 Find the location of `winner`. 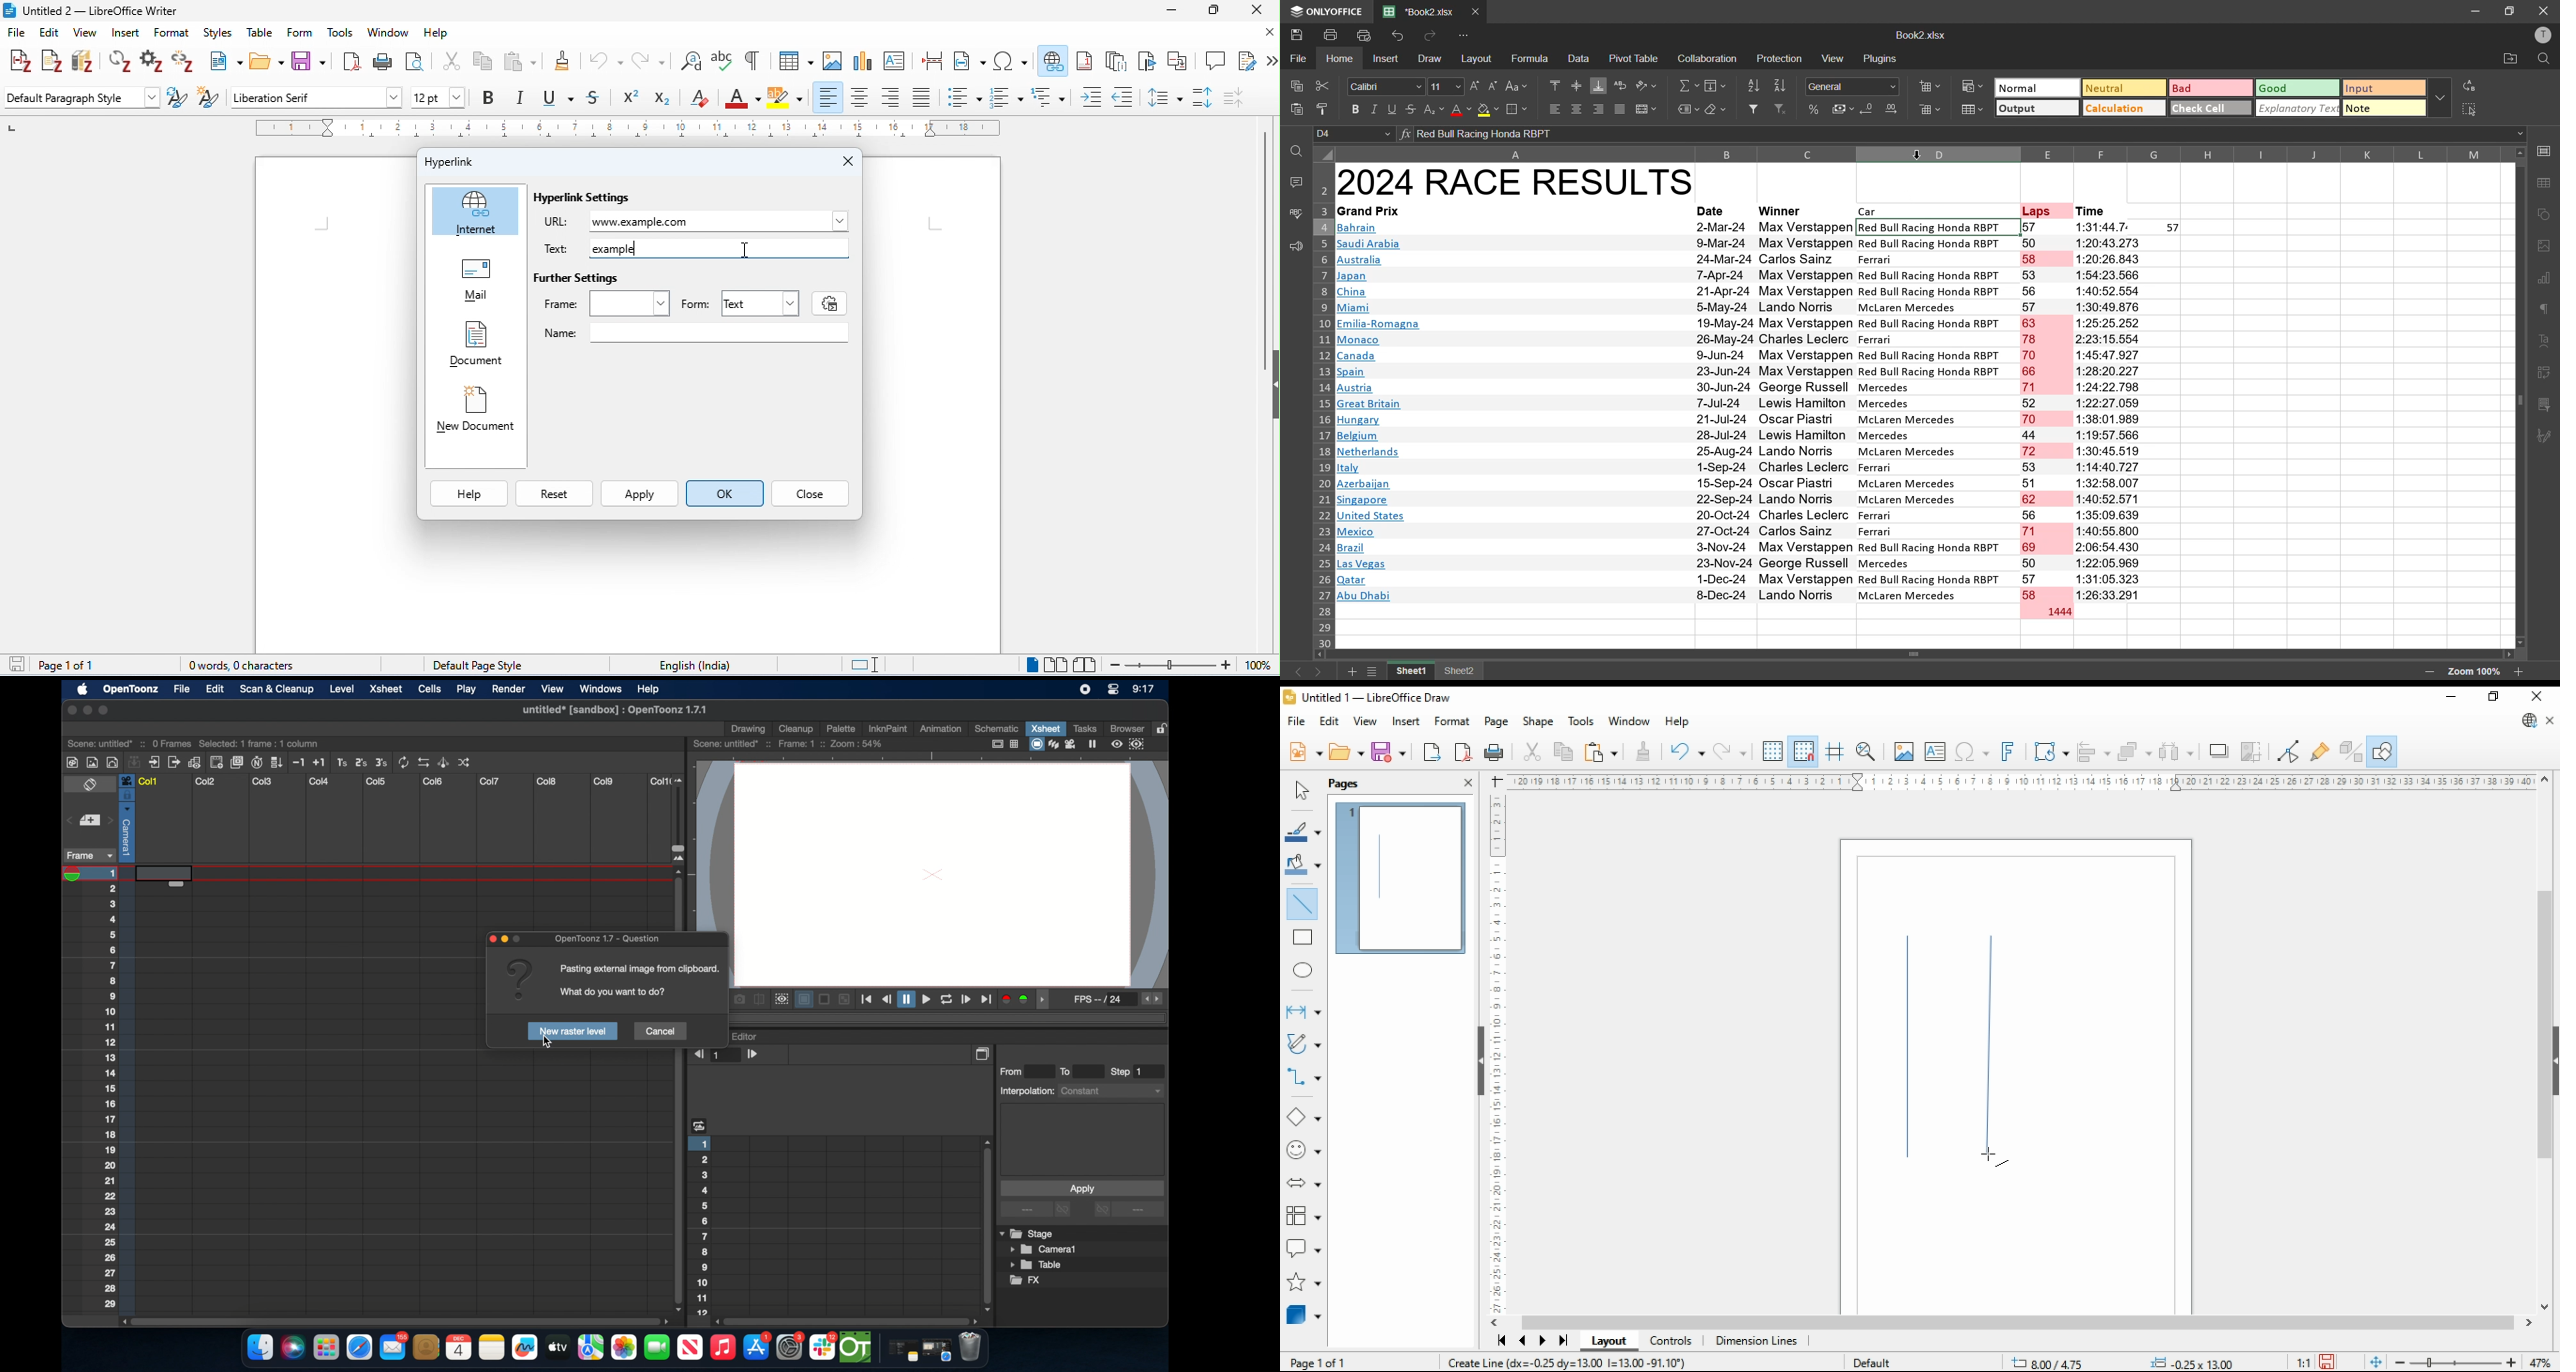

winner is located at coordinates (1783, 210).